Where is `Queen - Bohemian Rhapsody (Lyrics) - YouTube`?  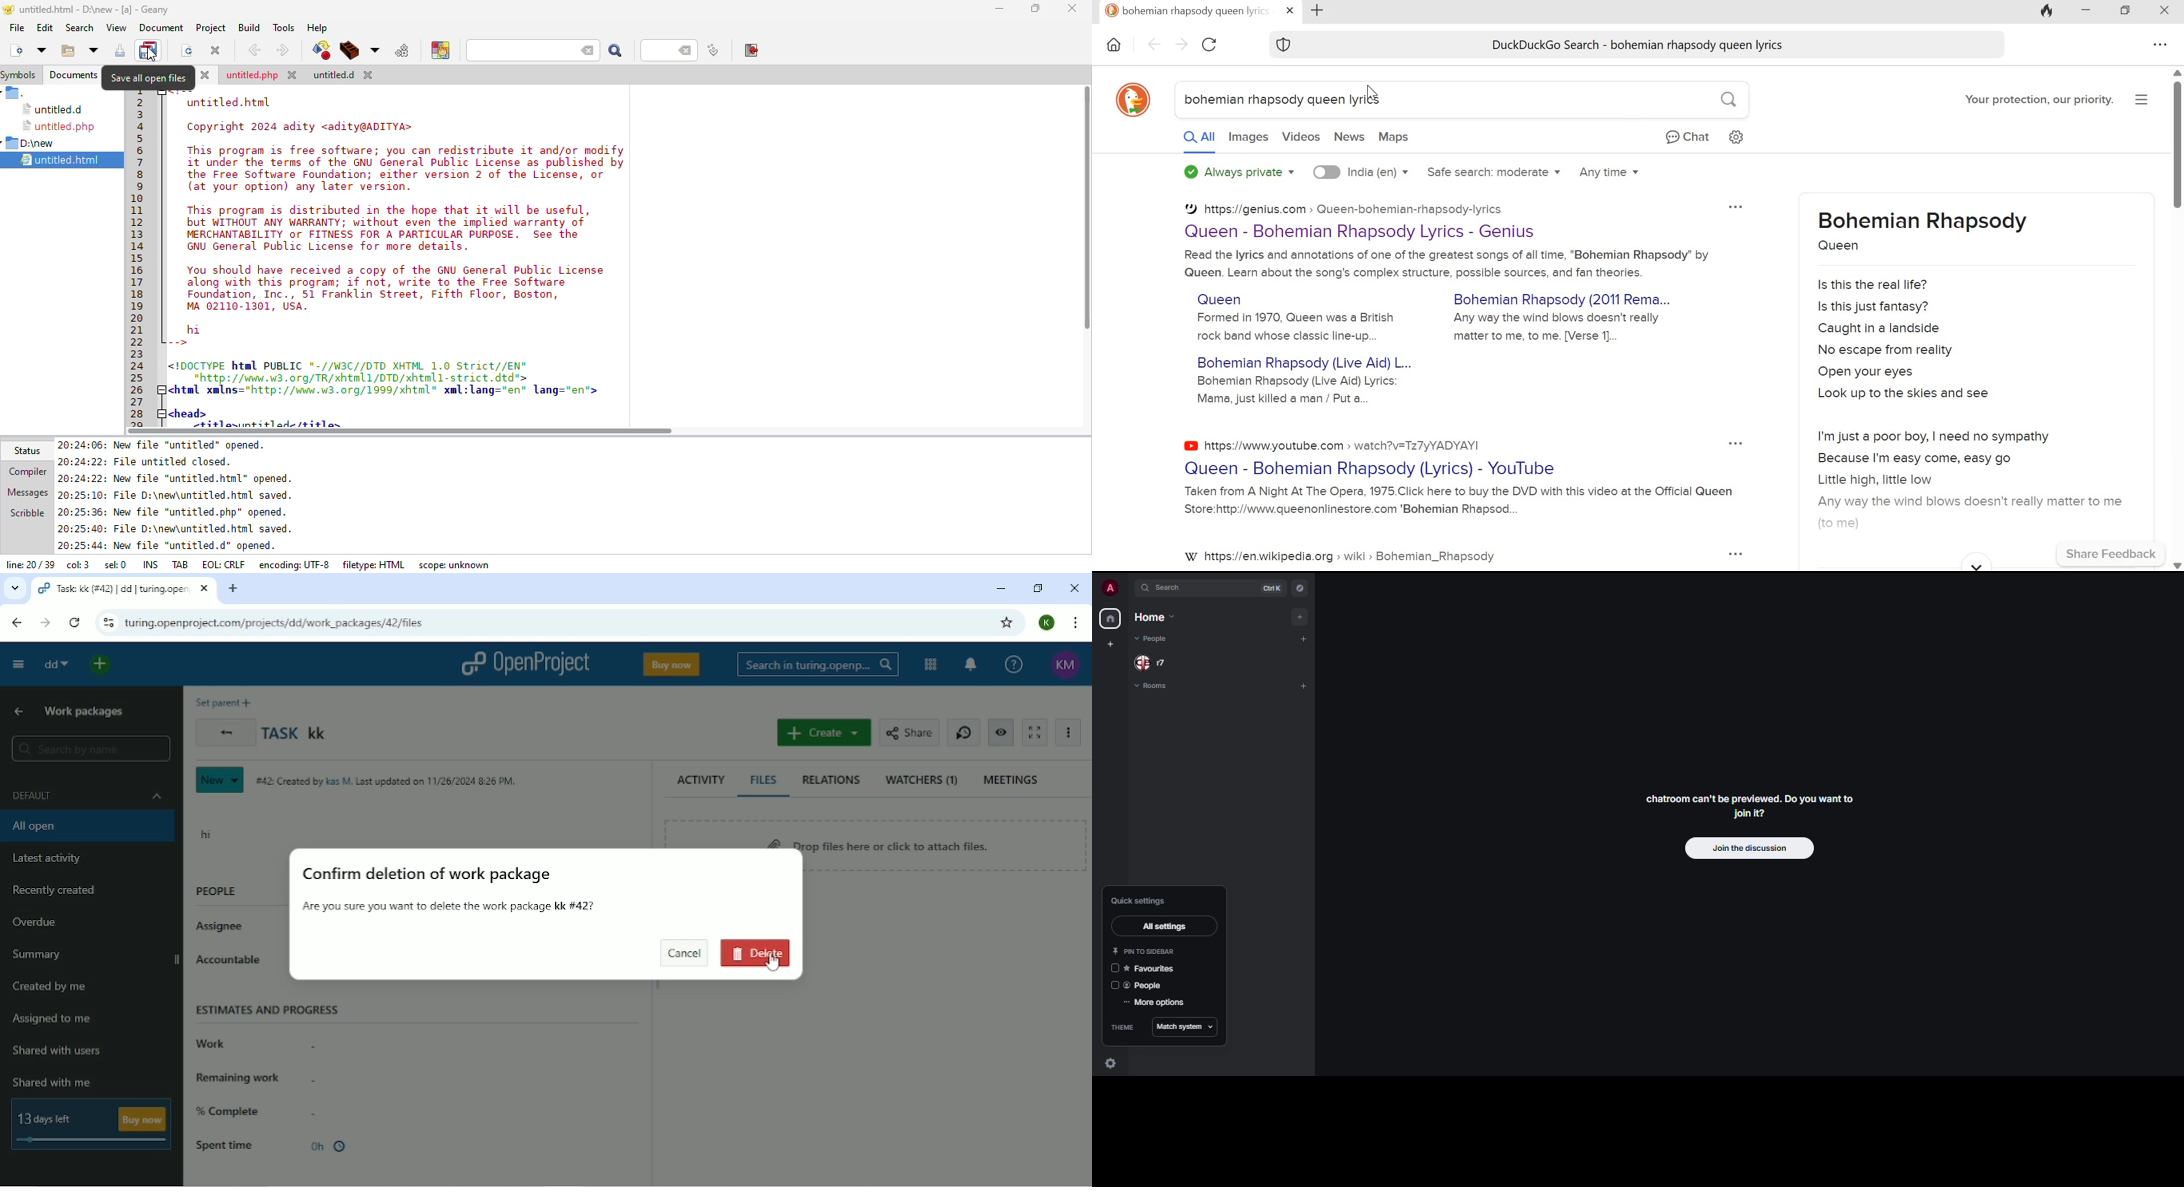
Queen - Bohemian Rhapsody (Lyrics) - YouTube is located at coordinates (1373, 467).